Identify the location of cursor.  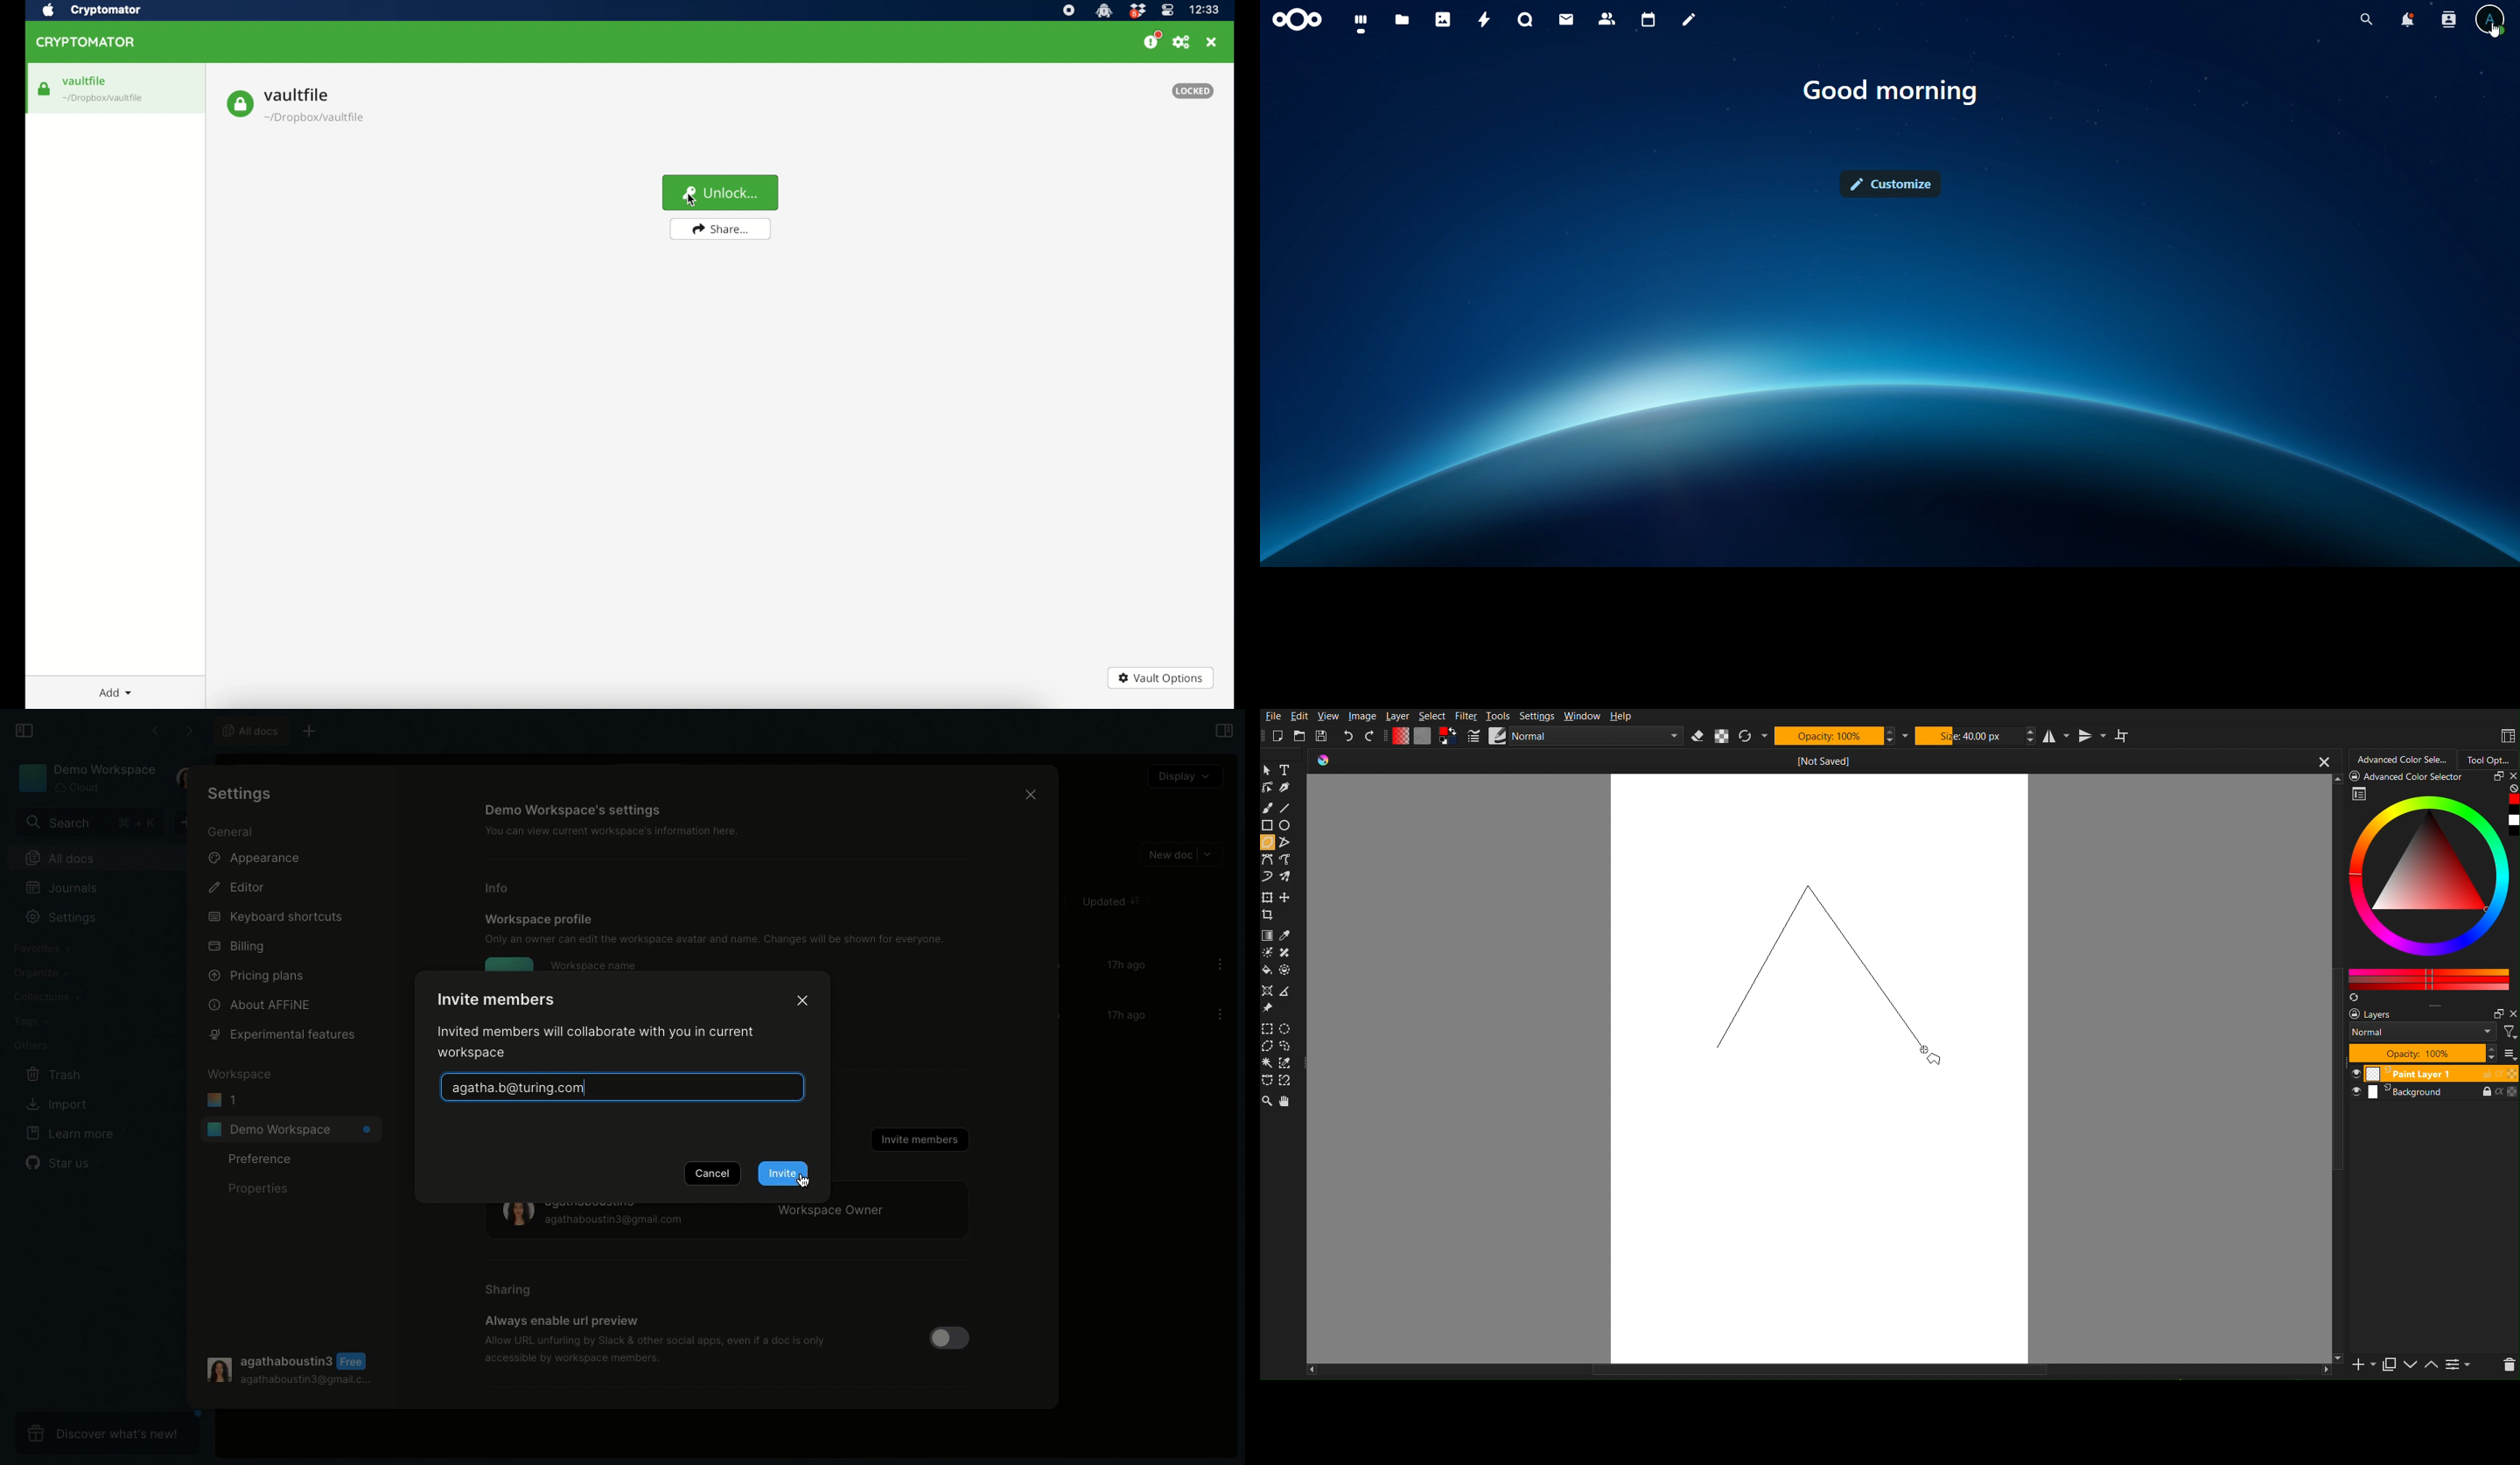
(2494, 35).